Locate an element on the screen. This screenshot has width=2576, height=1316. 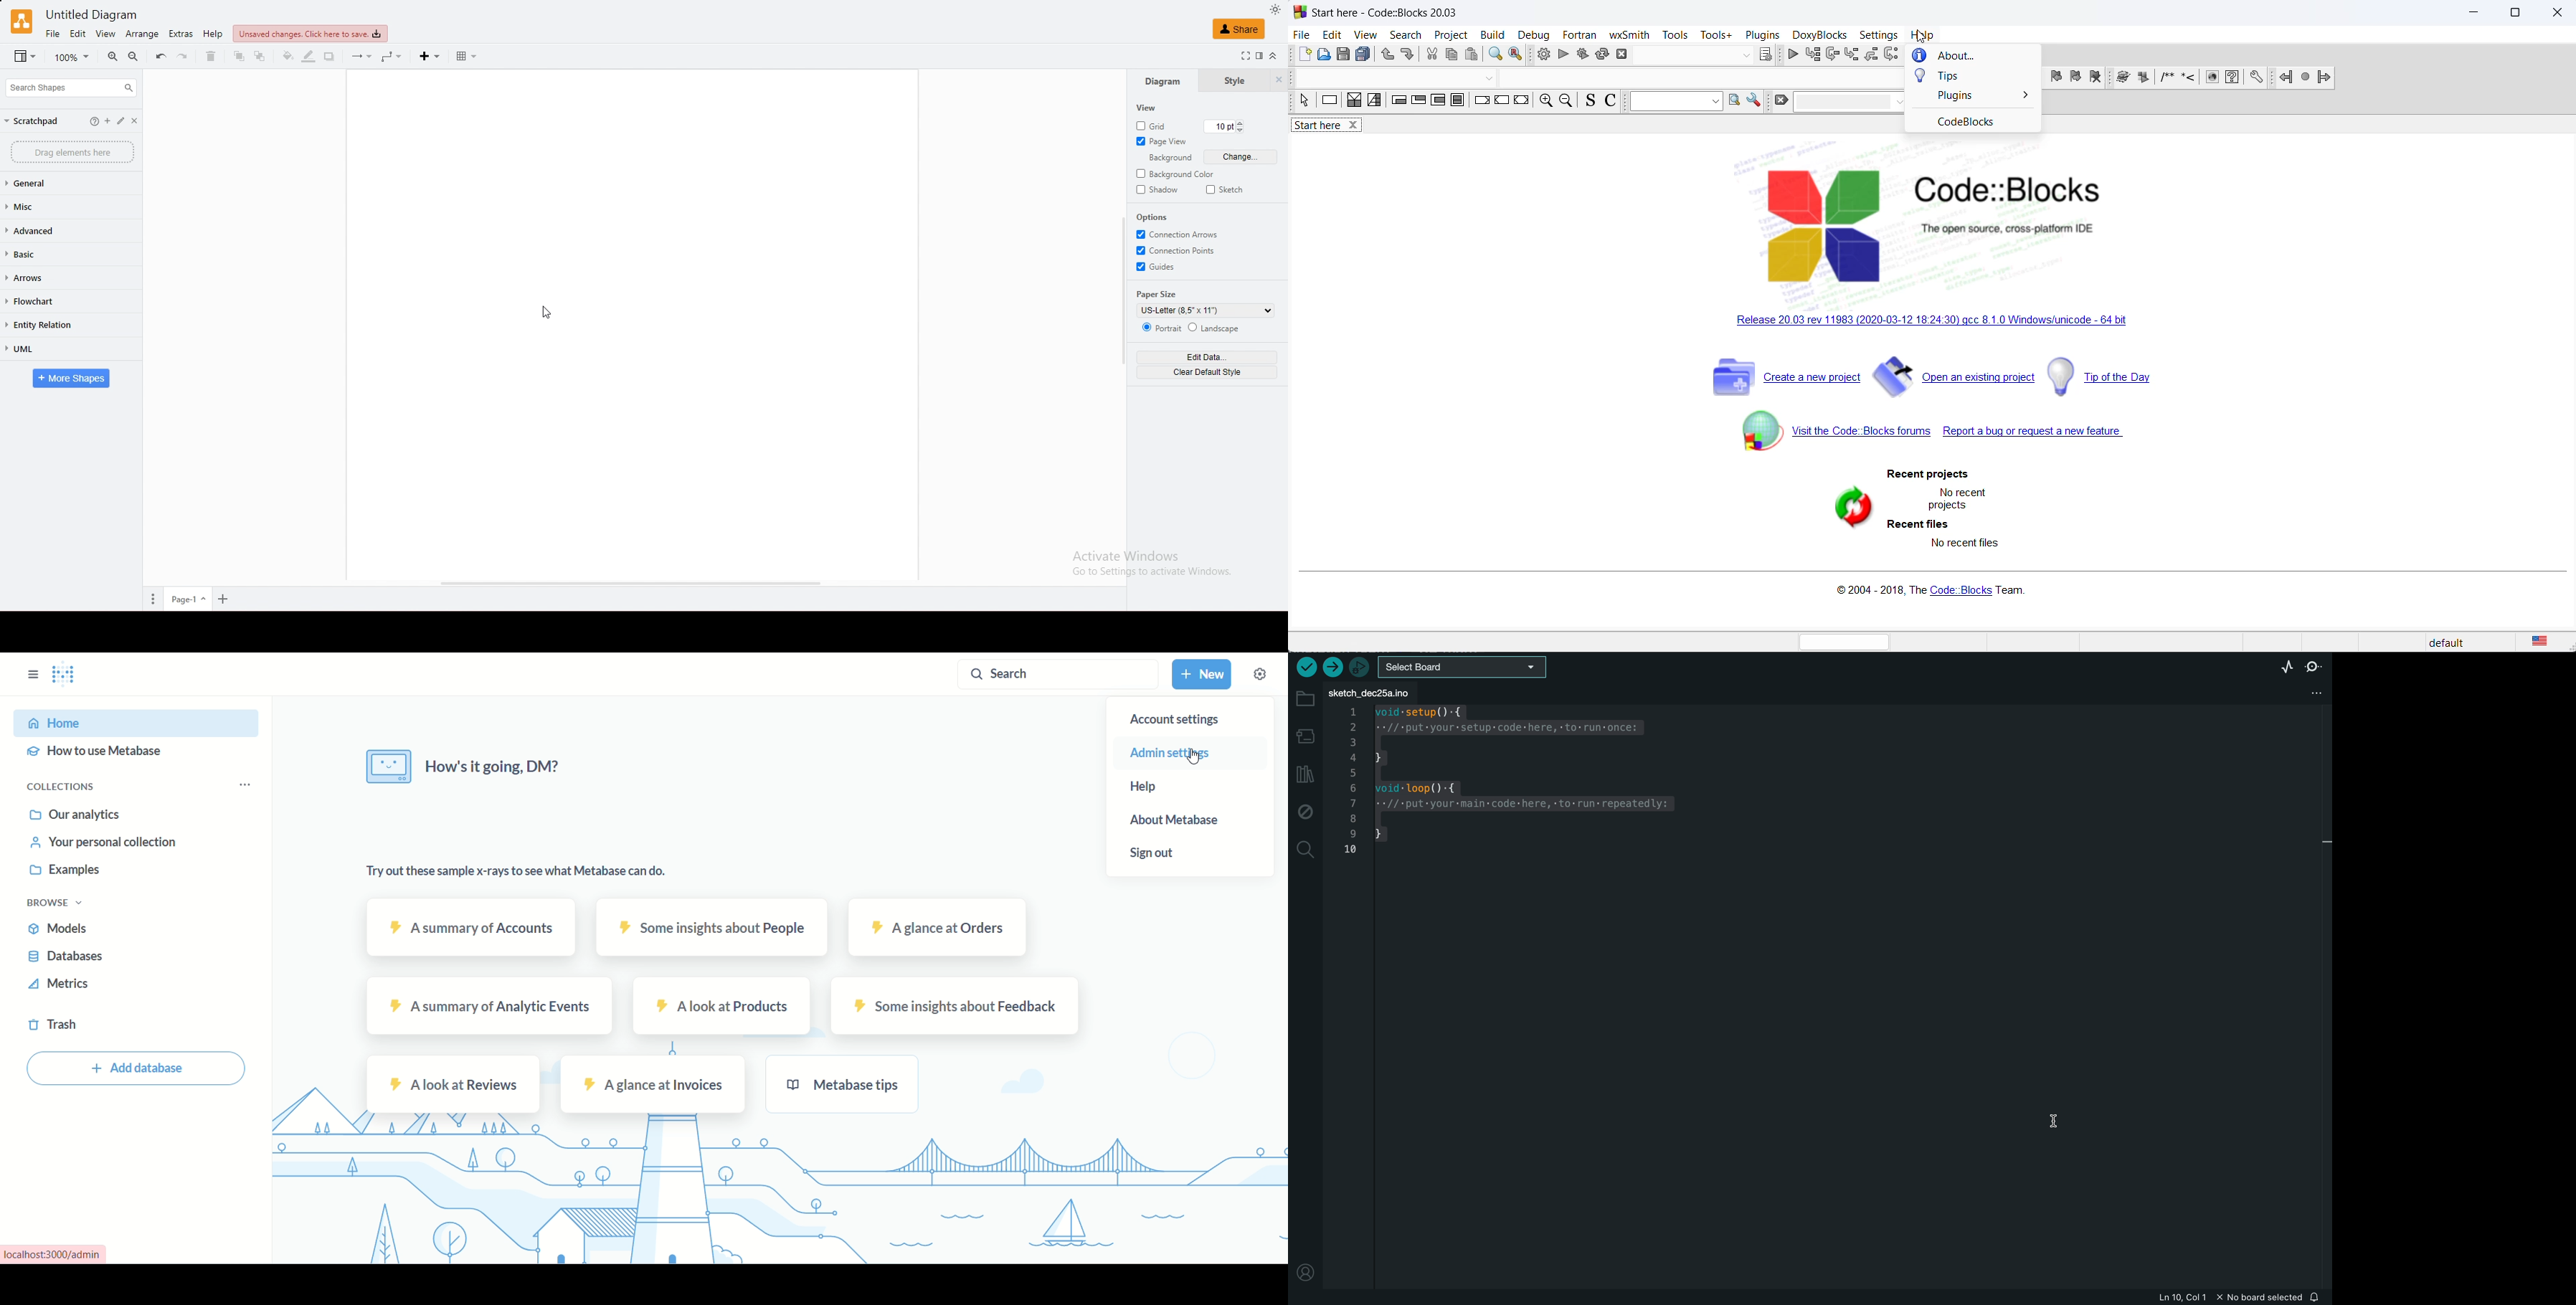
guides is located at coordinates (1161, 267).